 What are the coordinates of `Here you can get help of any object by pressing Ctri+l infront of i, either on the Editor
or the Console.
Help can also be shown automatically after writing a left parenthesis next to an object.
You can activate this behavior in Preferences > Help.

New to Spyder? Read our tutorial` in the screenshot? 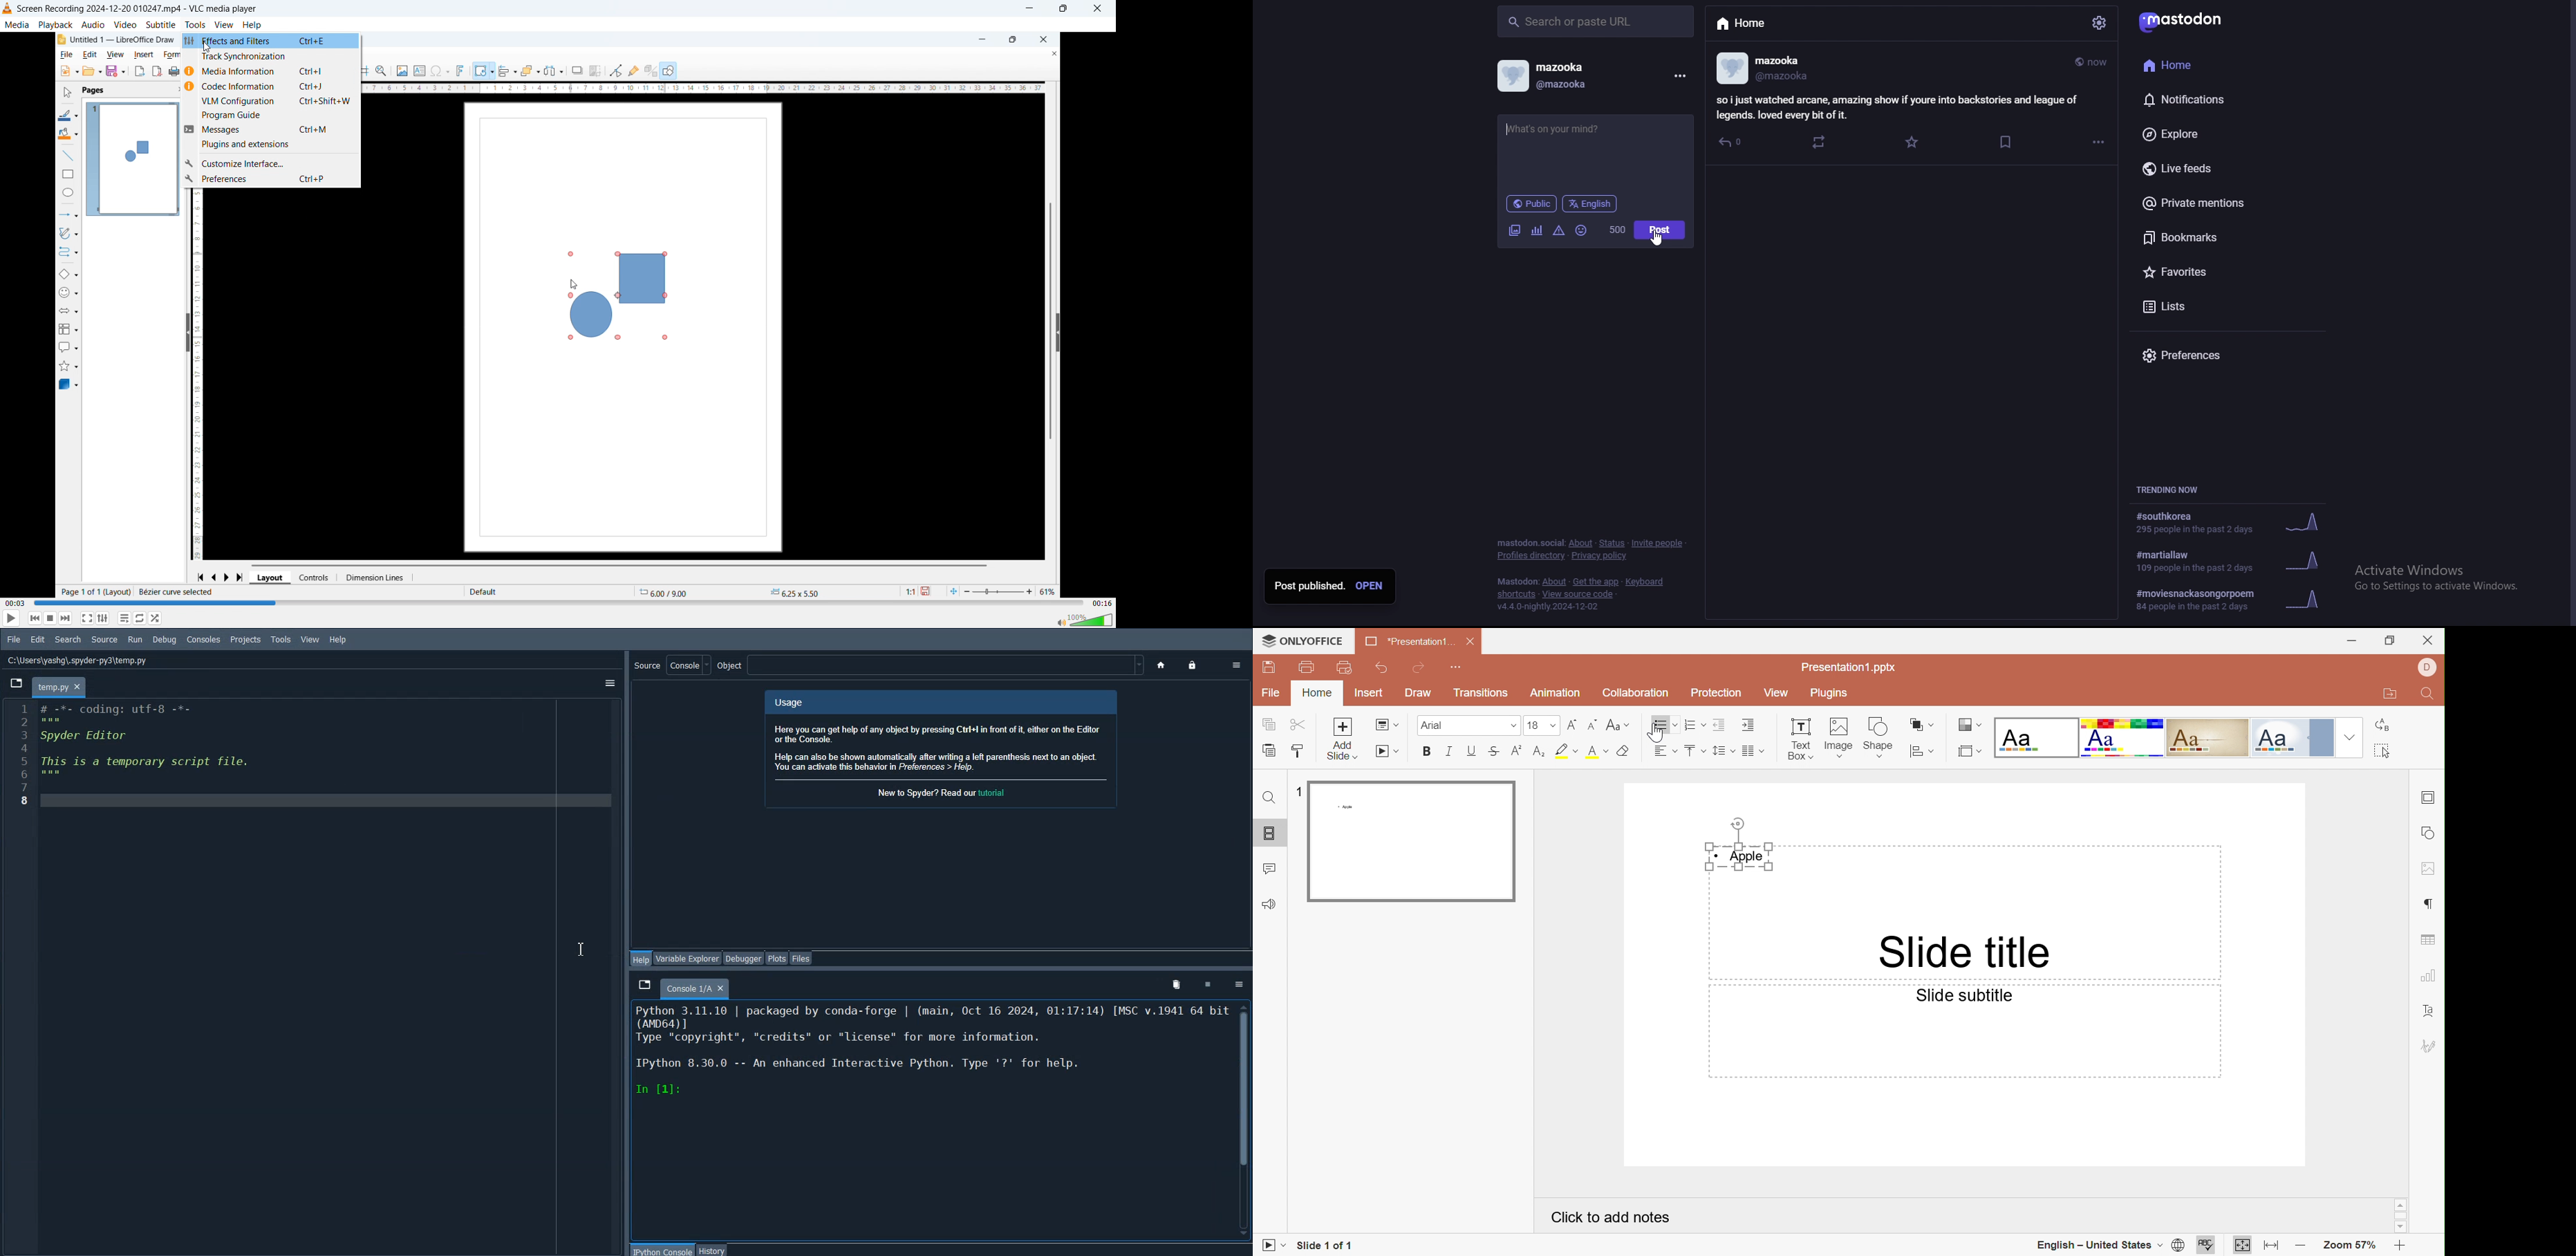 It's located at (939, 754).